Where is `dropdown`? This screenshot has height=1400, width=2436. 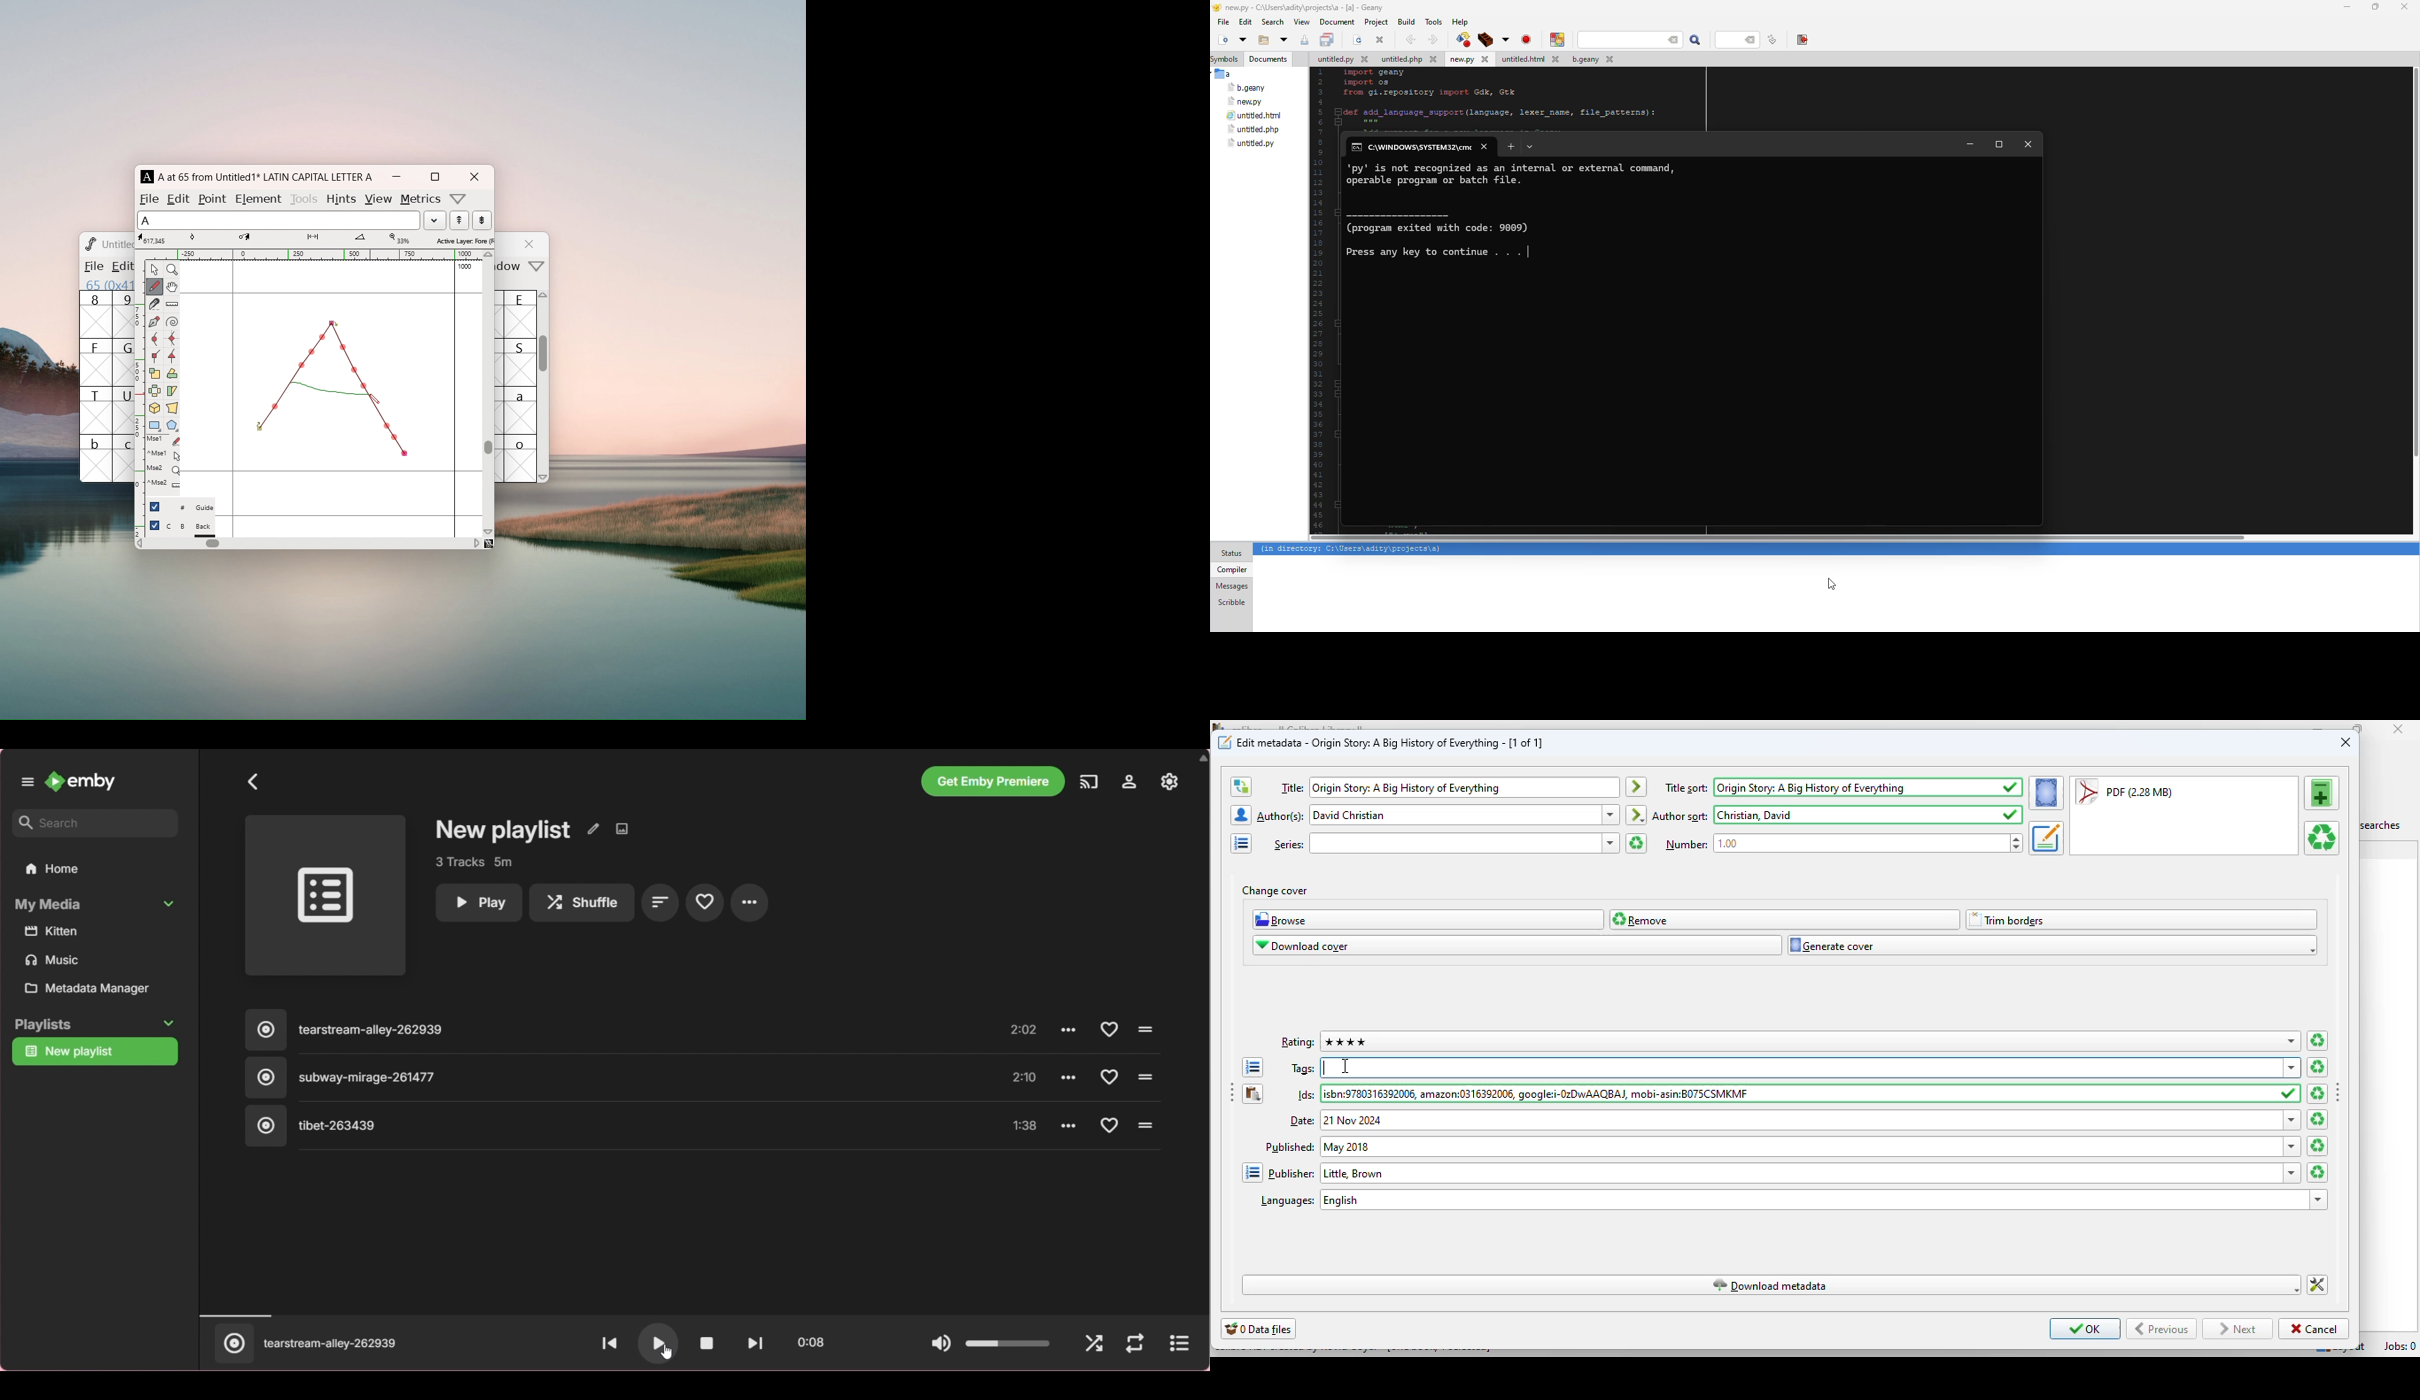 dropdown is located at coordinates (1611, 814).